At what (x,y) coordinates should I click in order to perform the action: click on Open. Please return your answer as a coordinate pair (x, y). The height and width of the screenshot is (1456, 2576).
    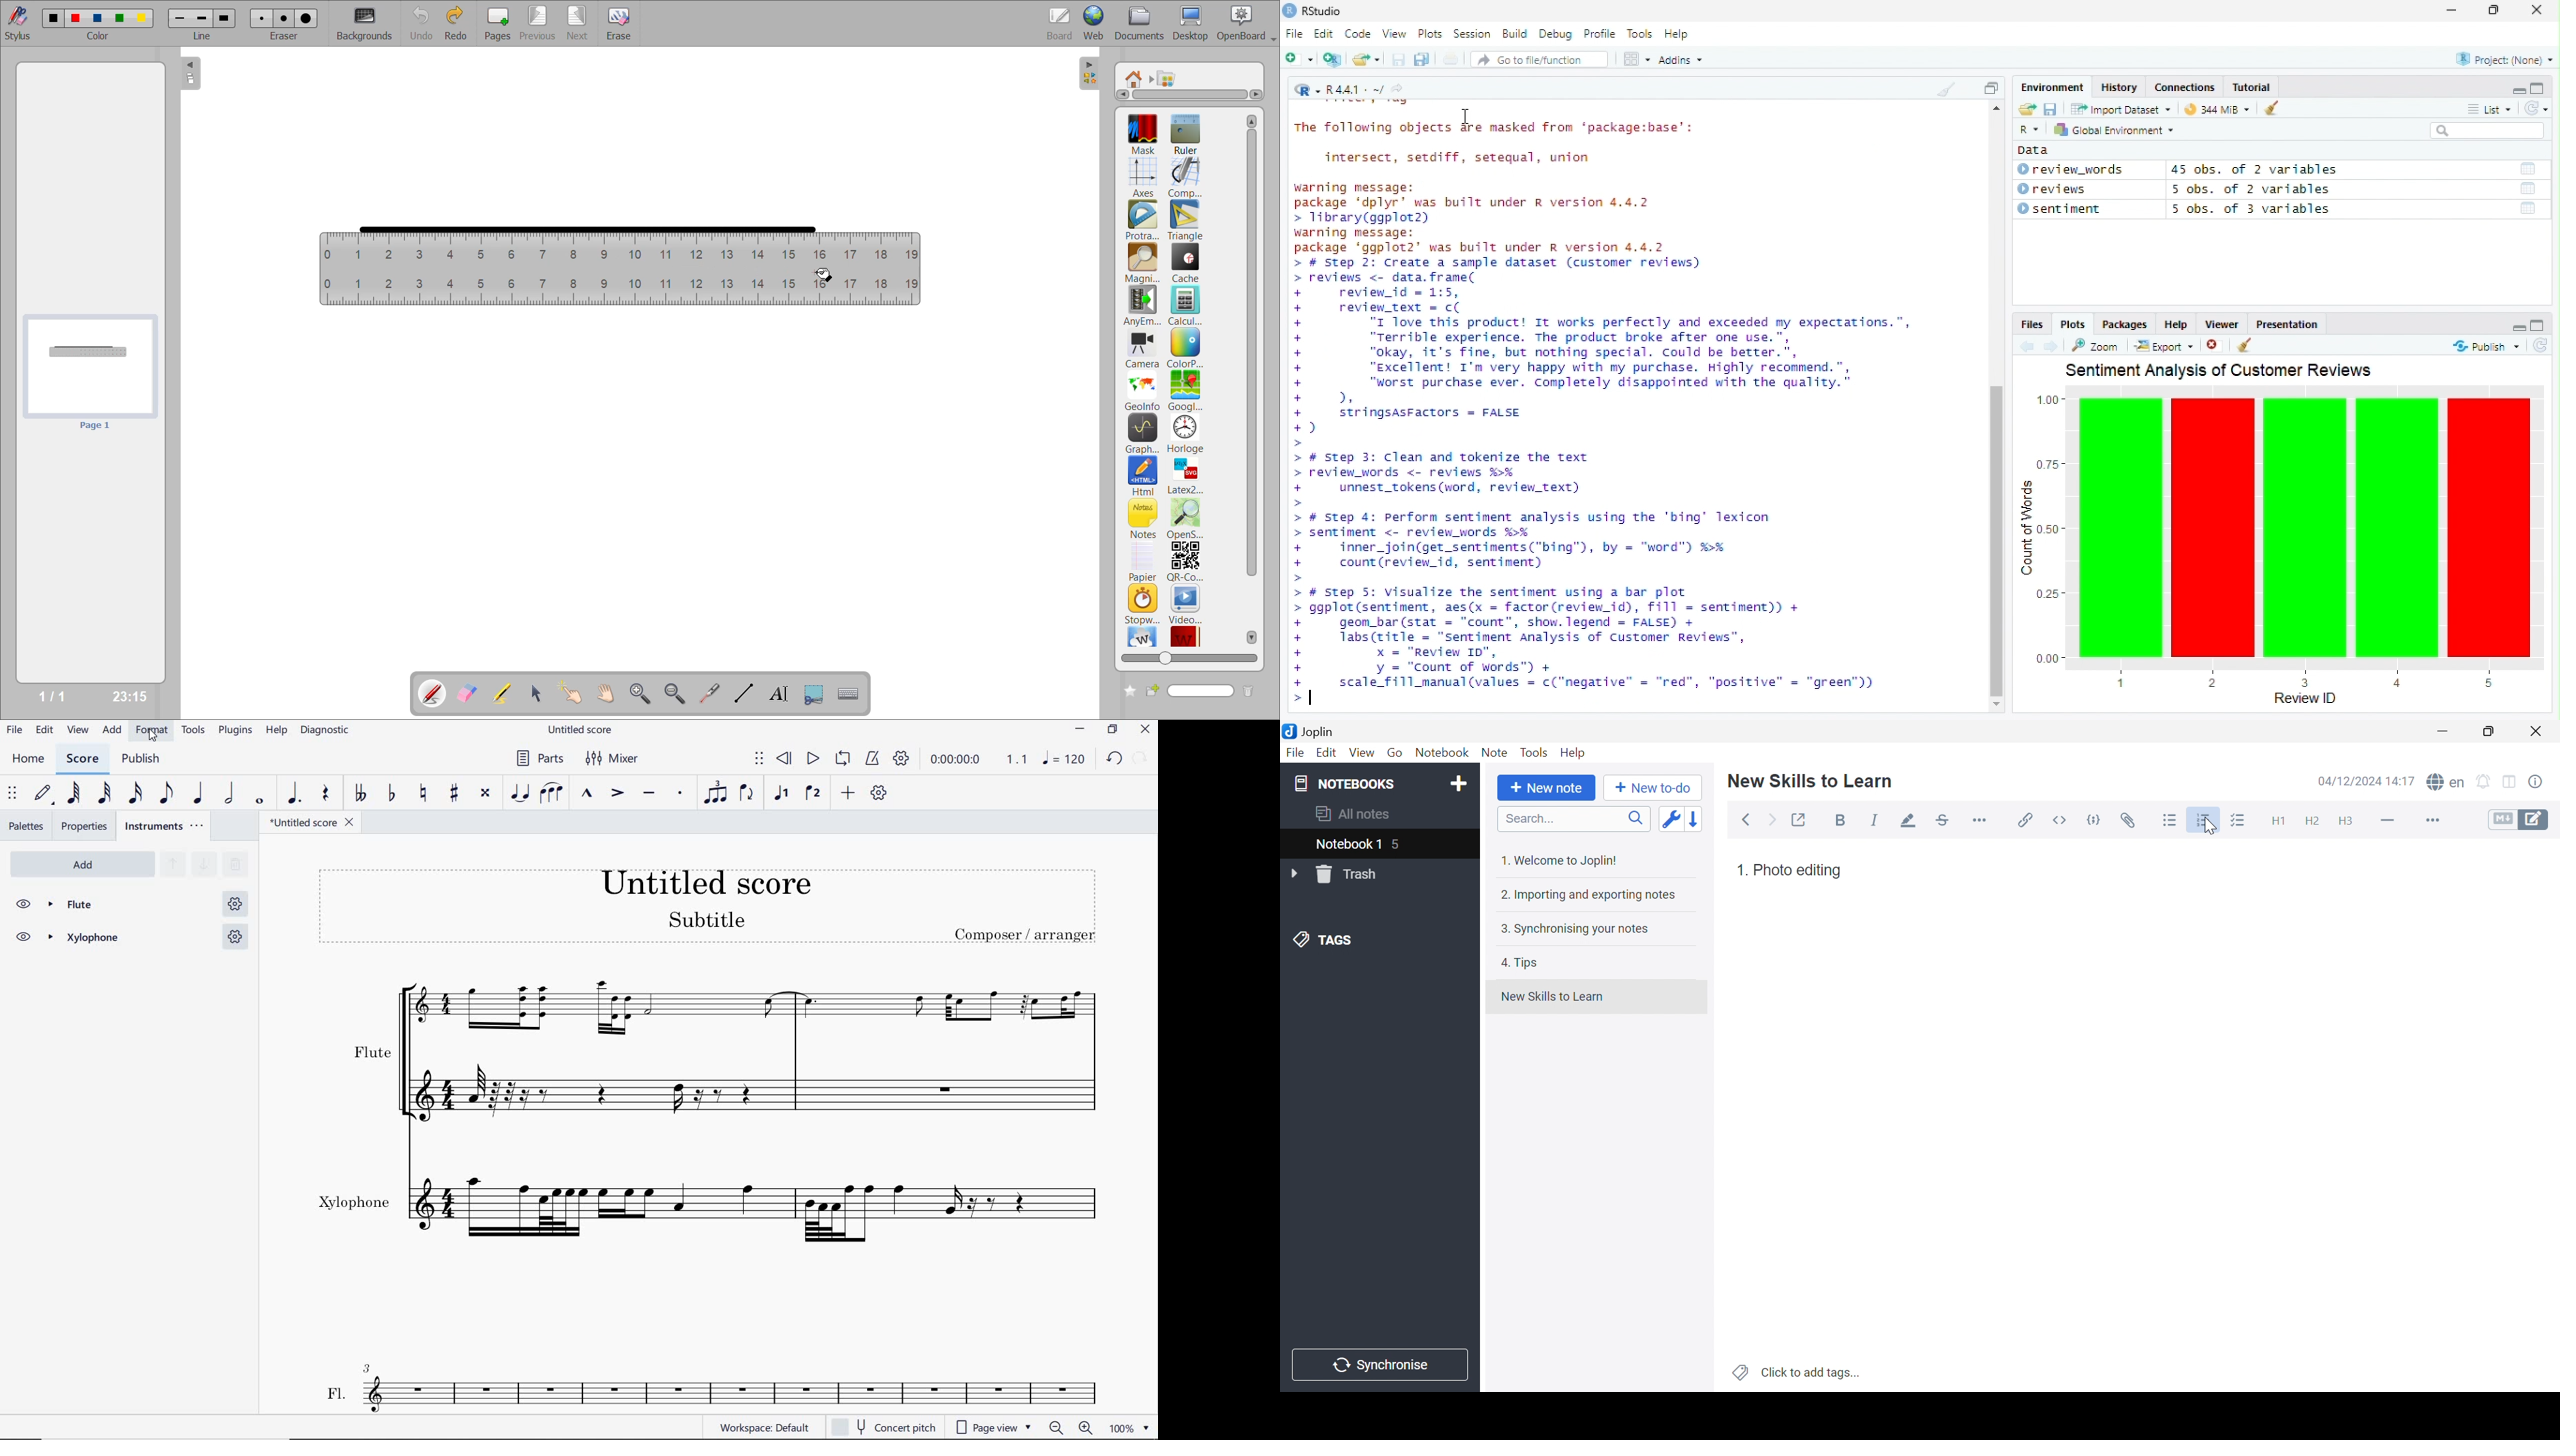
    Looking at the image, I should click on (1365, 59).